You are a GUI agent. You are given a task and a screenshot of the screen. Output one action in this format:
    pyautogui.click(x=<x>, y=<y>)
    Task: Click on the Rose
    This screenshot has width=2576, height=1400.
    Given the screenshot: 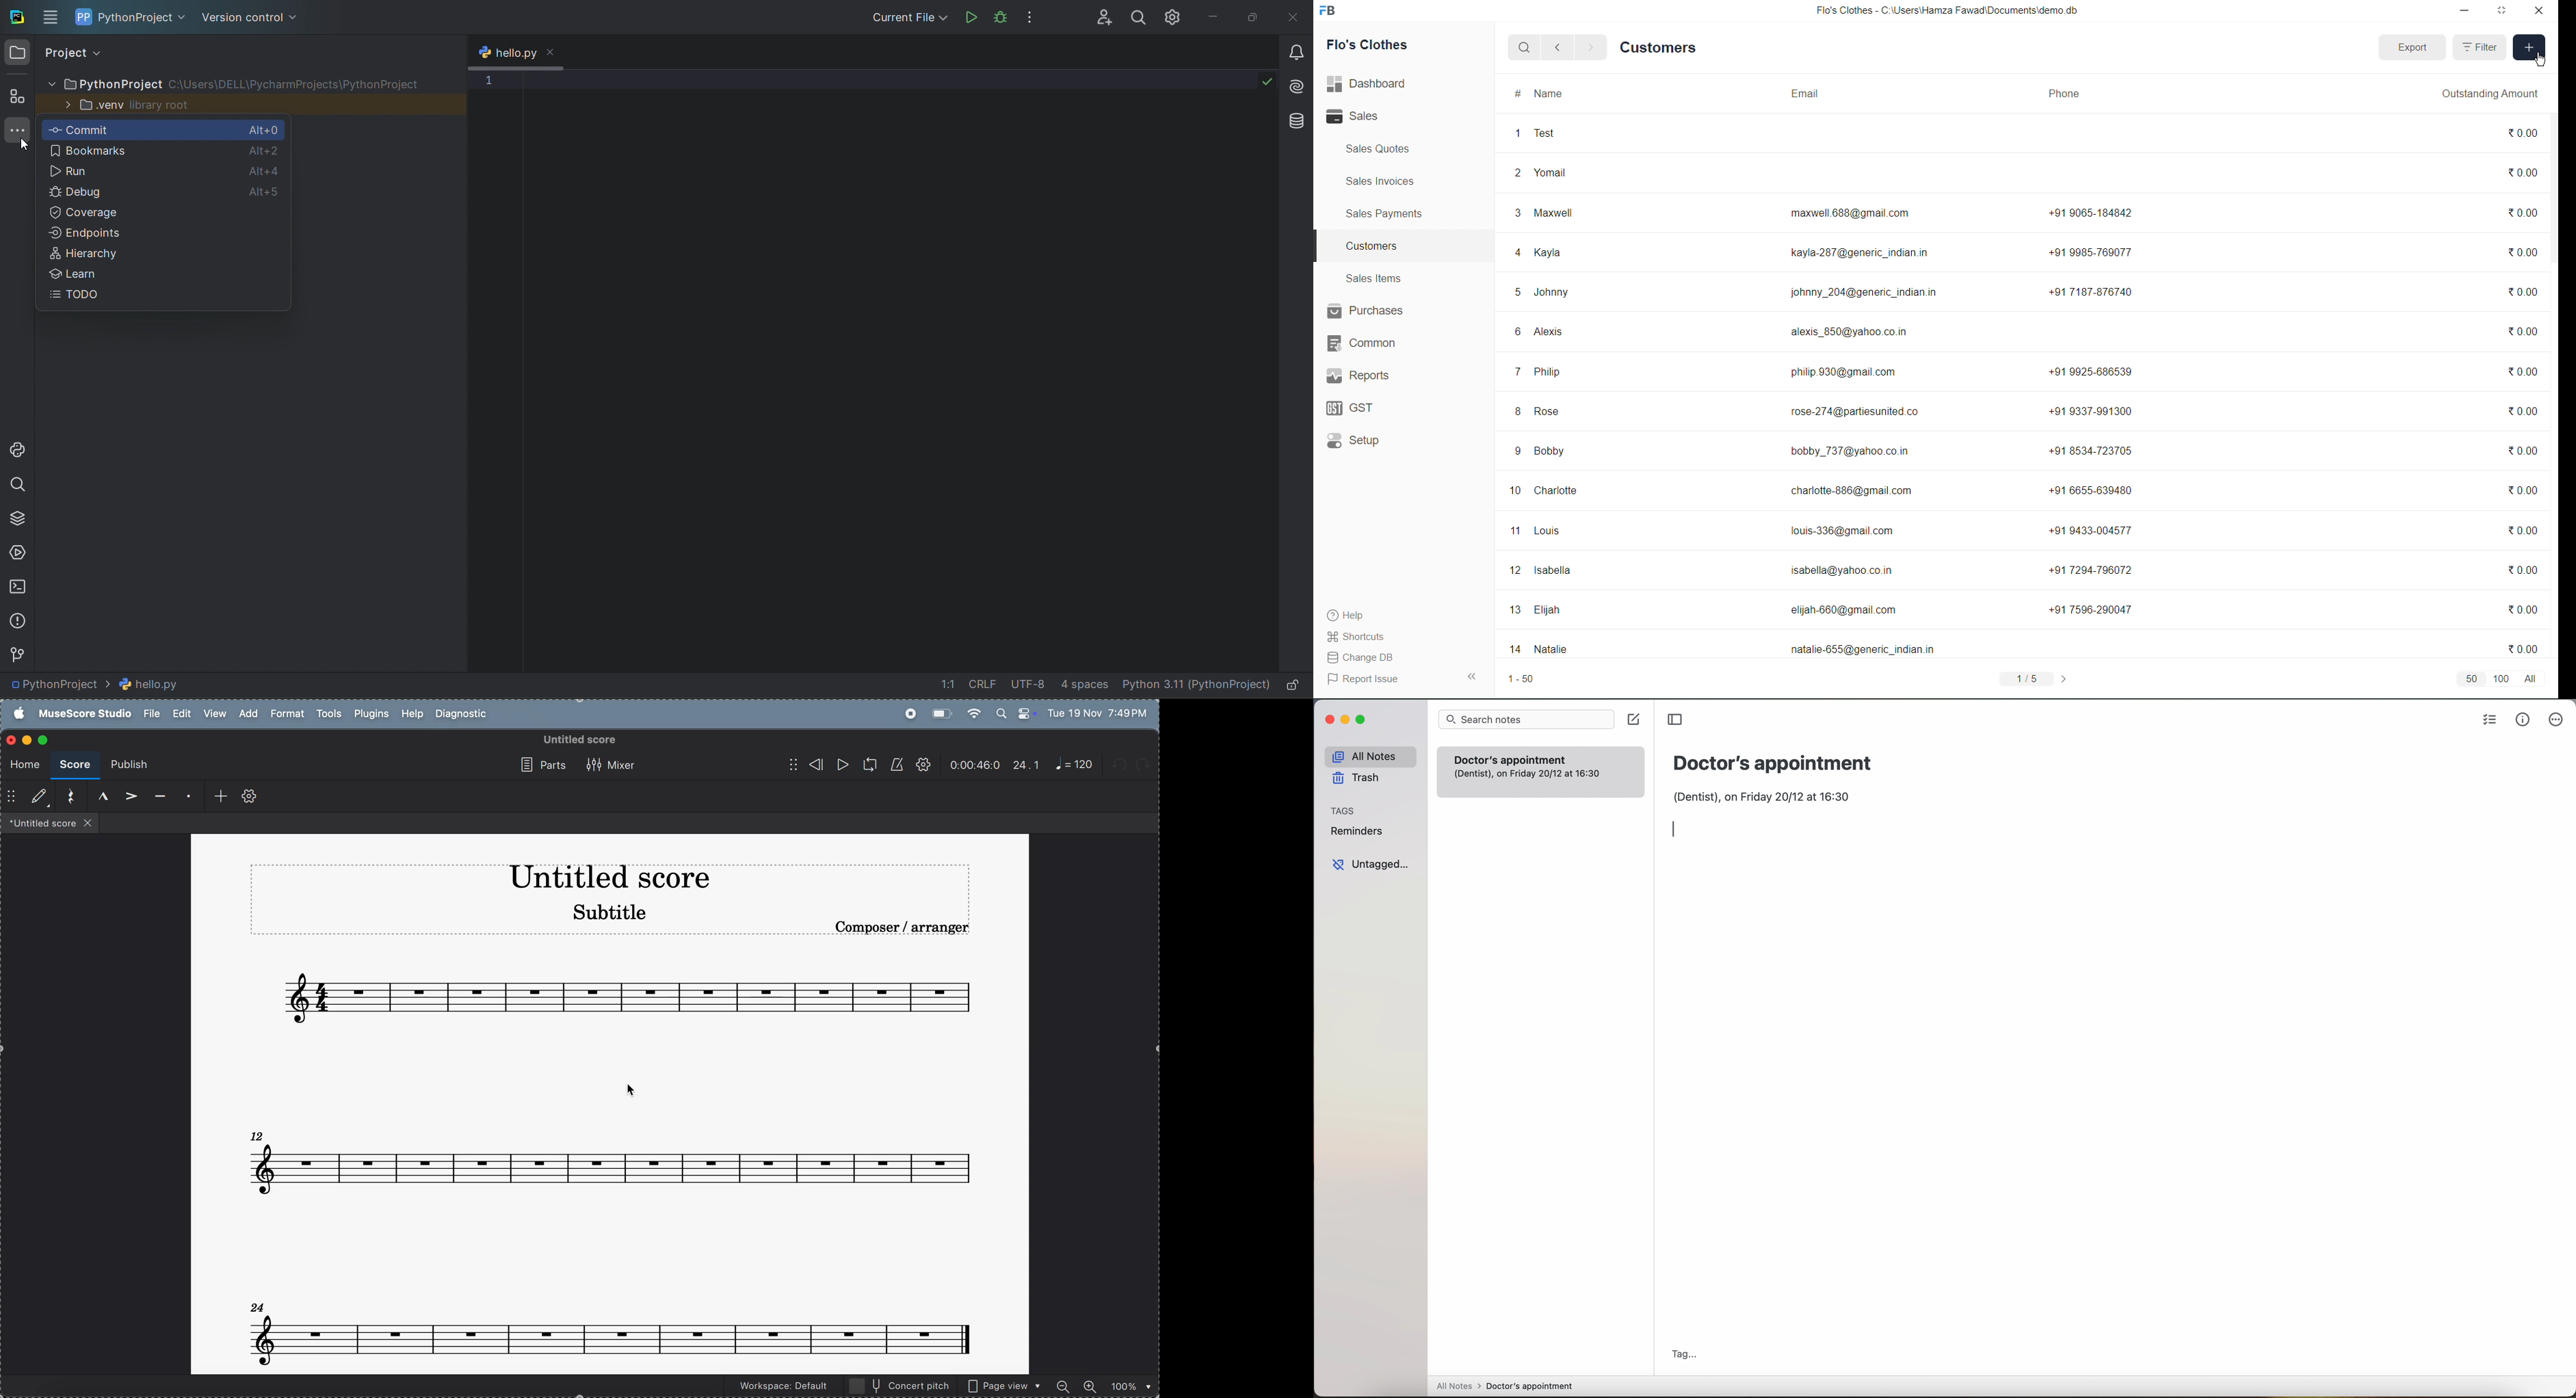 What is the action you would take?
    pyautogui.click(x=1548, y=412)
    